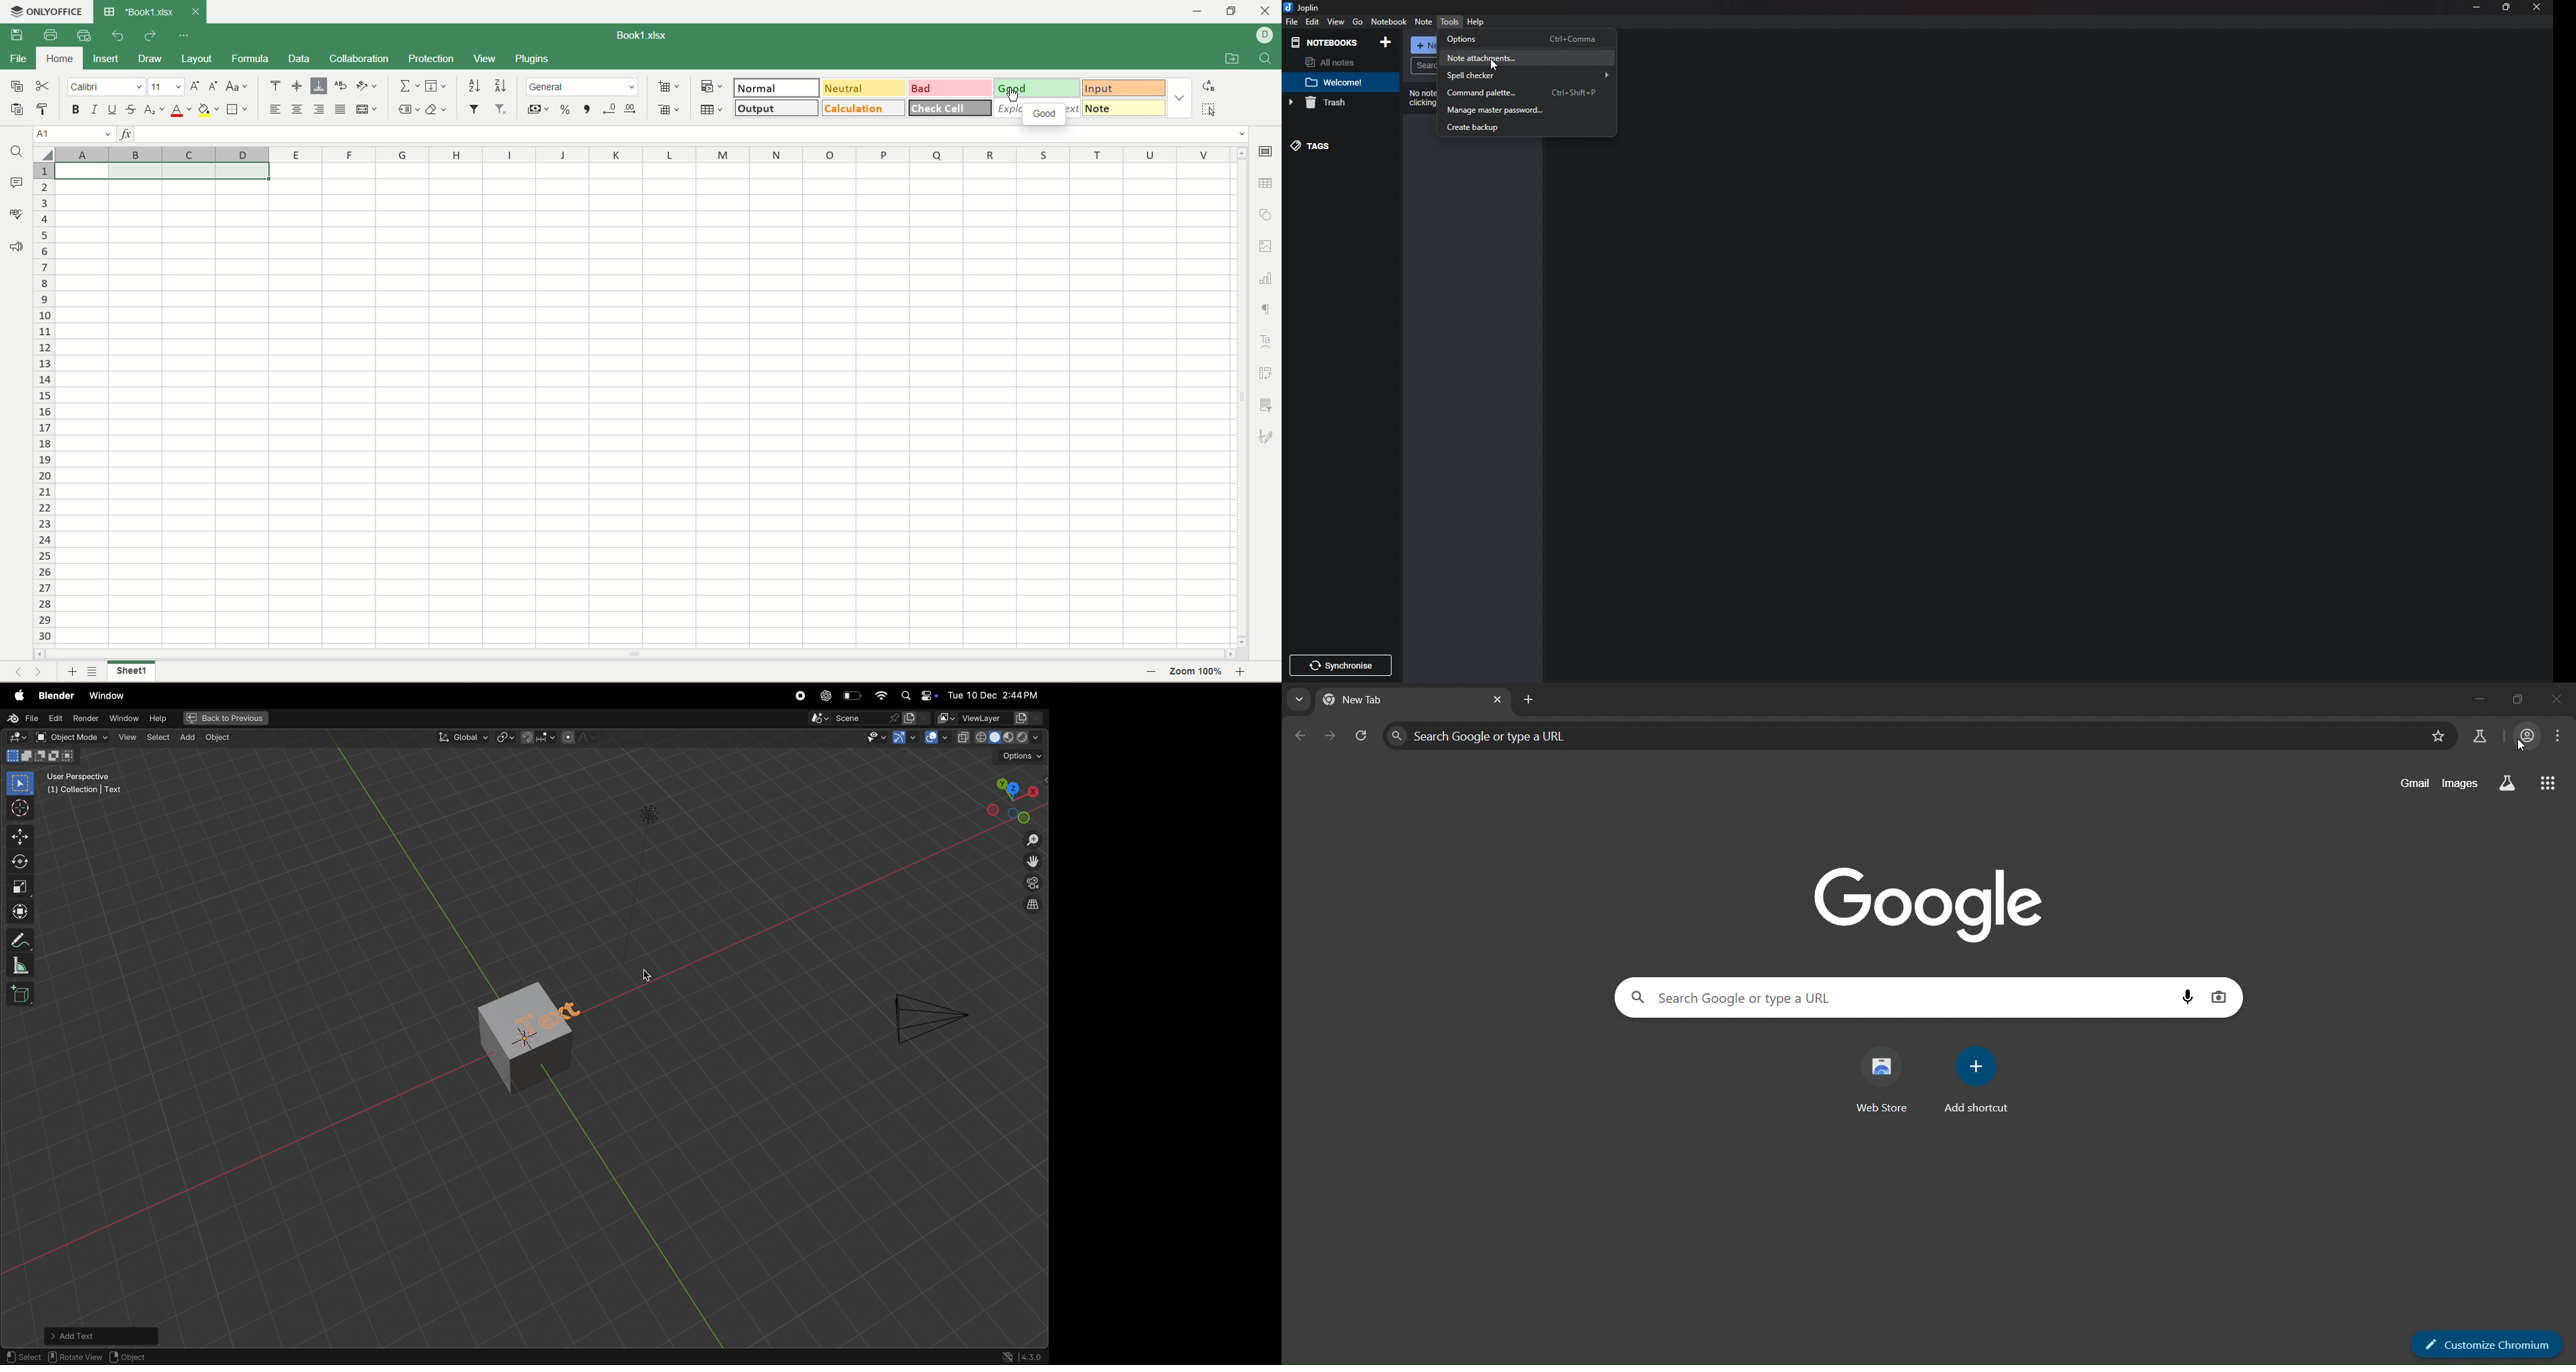 This screenshot has width=2576, height=1372. What do you see at coordinates (1336, 23) in the screenshot?
I see `view` at bounding box center [1336, 23].